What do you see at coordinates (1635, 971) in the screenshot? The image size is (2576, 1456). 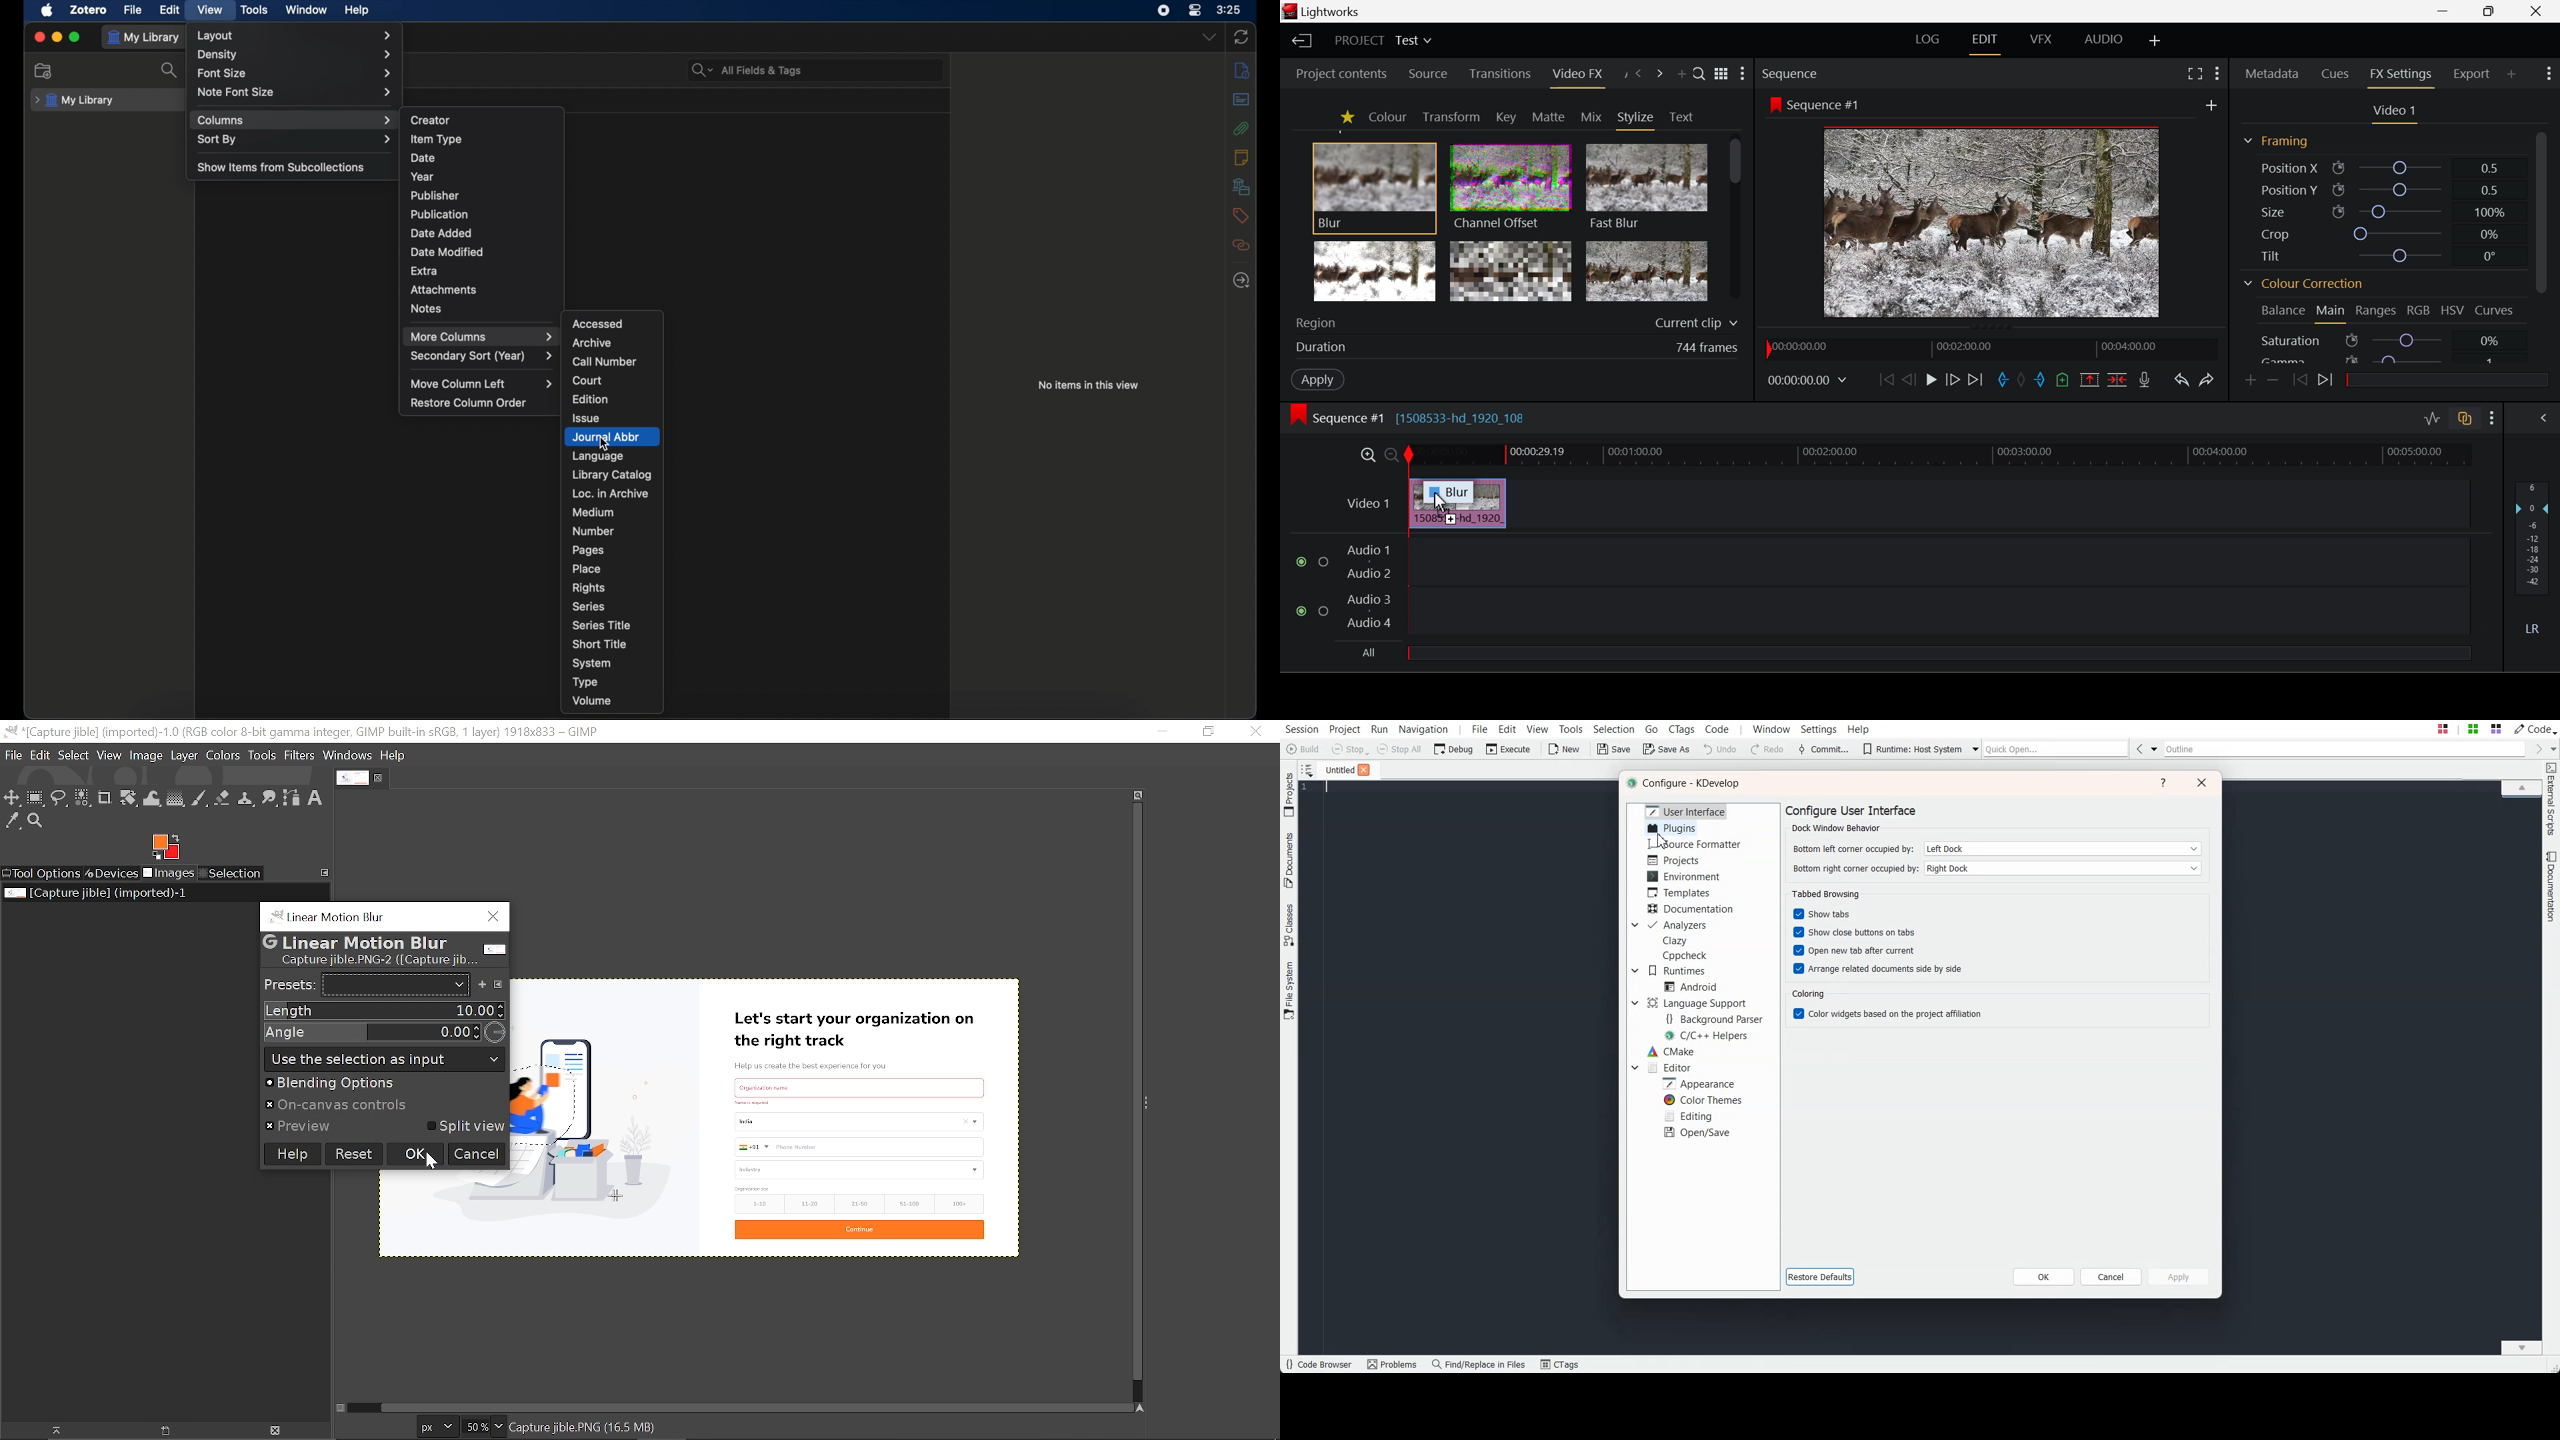 I see `Drop down box` at bounding box center [1635, 971].